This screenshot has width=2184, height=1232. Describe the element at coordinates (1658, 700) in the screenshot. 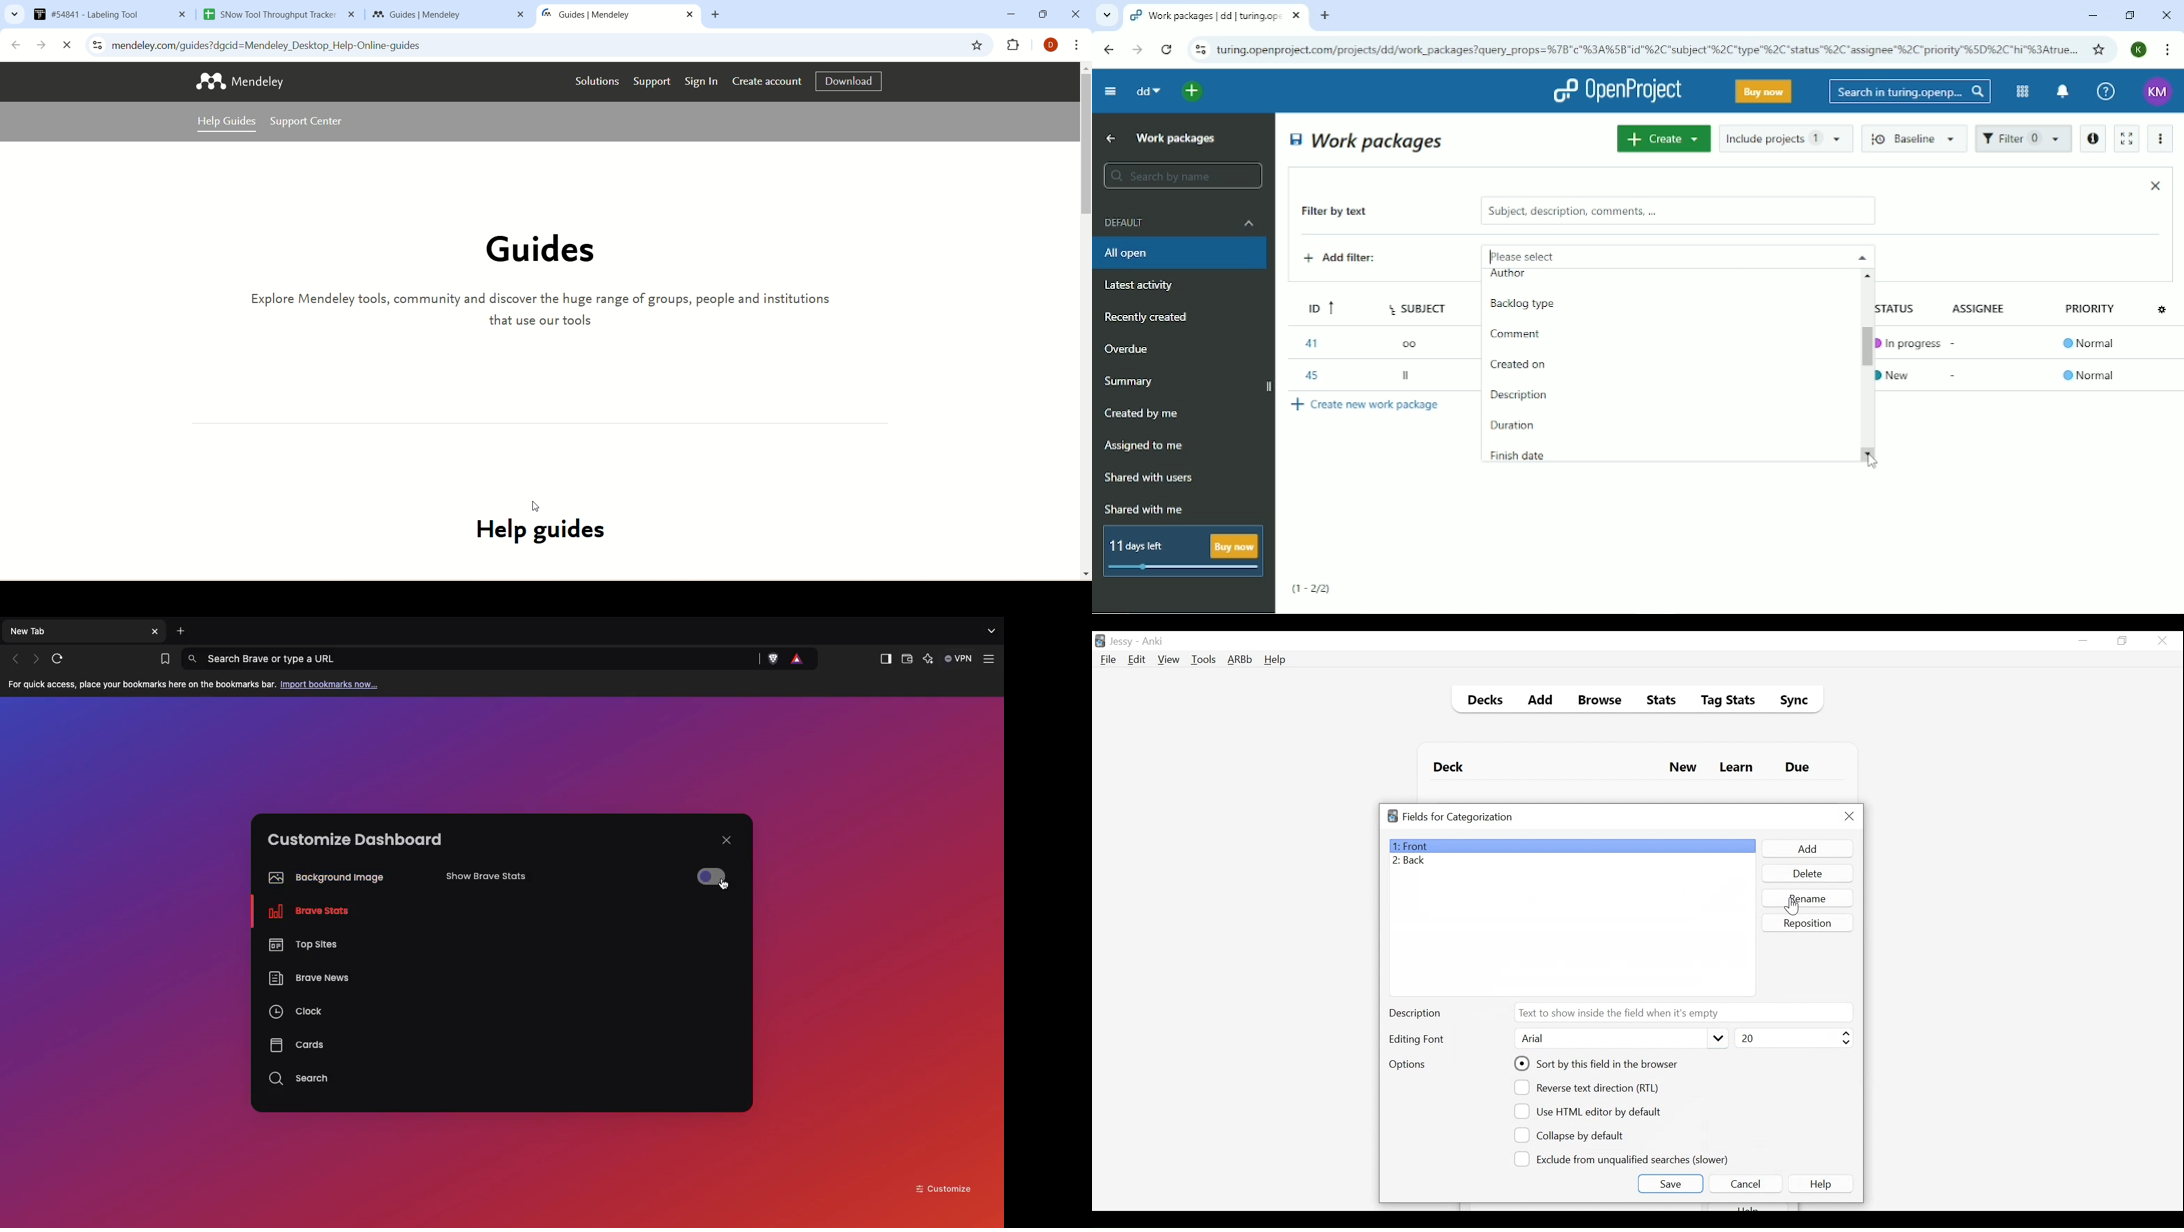

I see `Stats` at that location.